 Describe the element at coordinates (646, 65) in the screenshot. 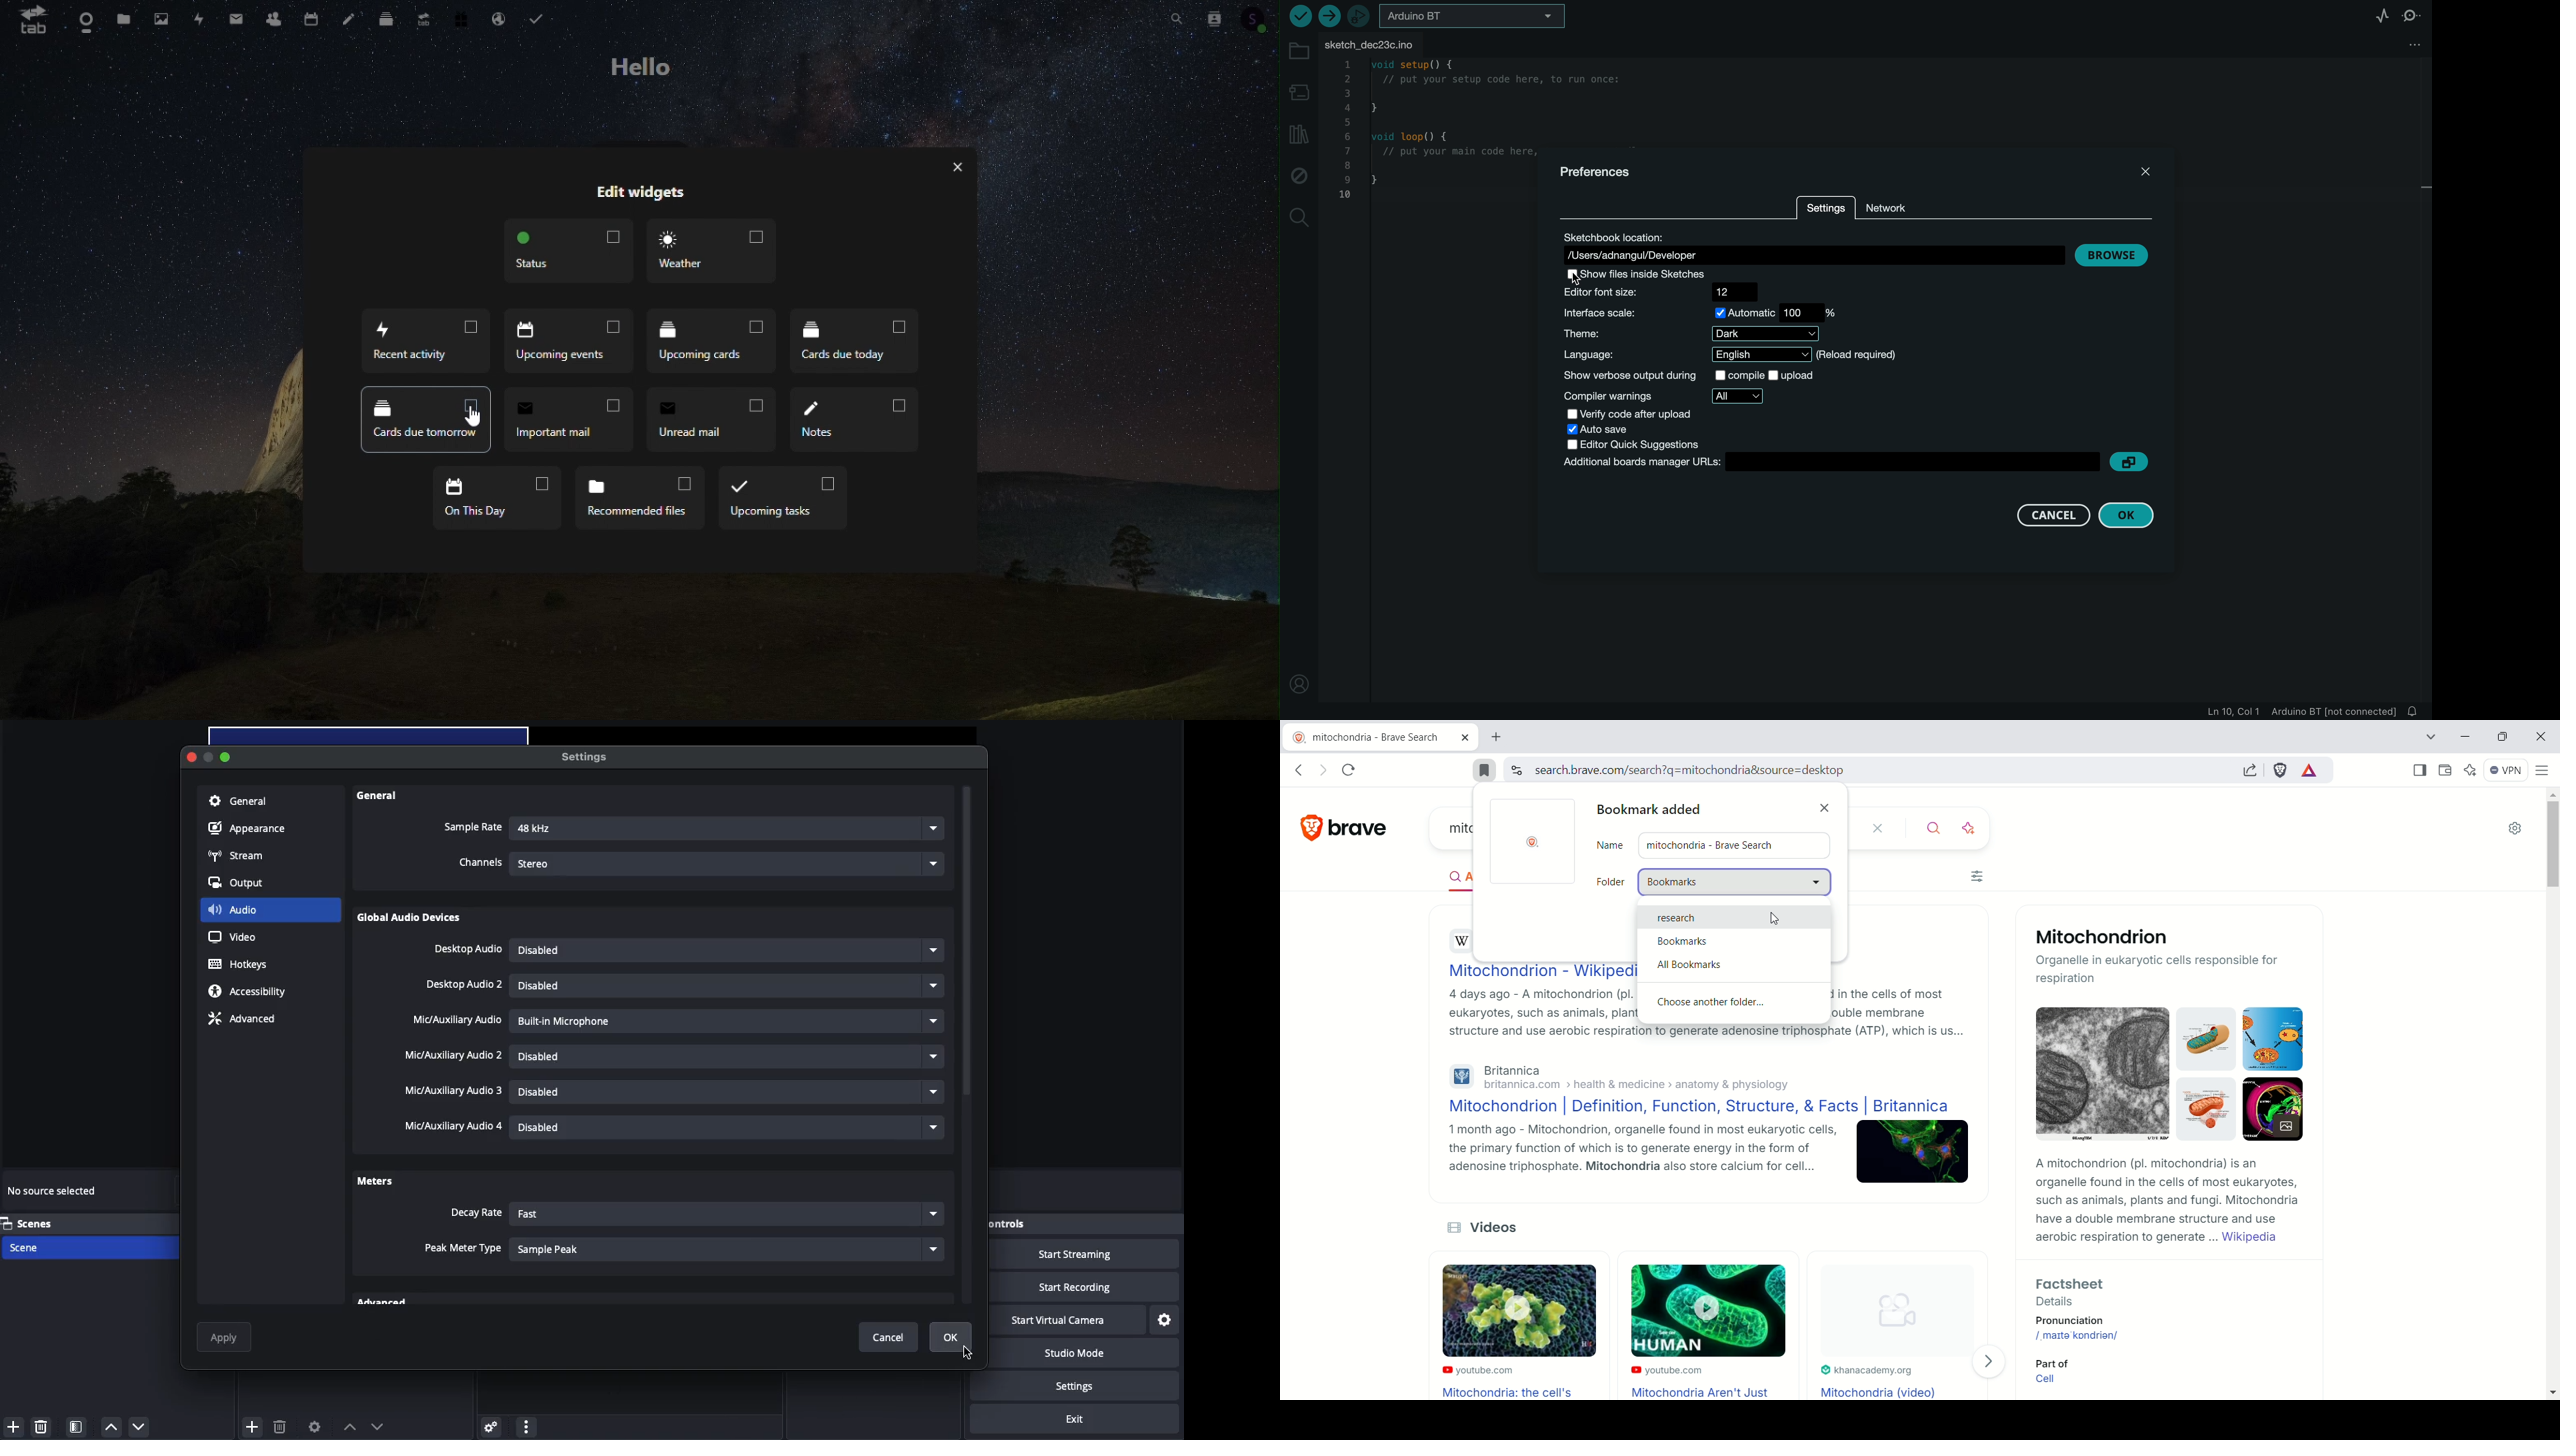

I see `Hello` at that location.